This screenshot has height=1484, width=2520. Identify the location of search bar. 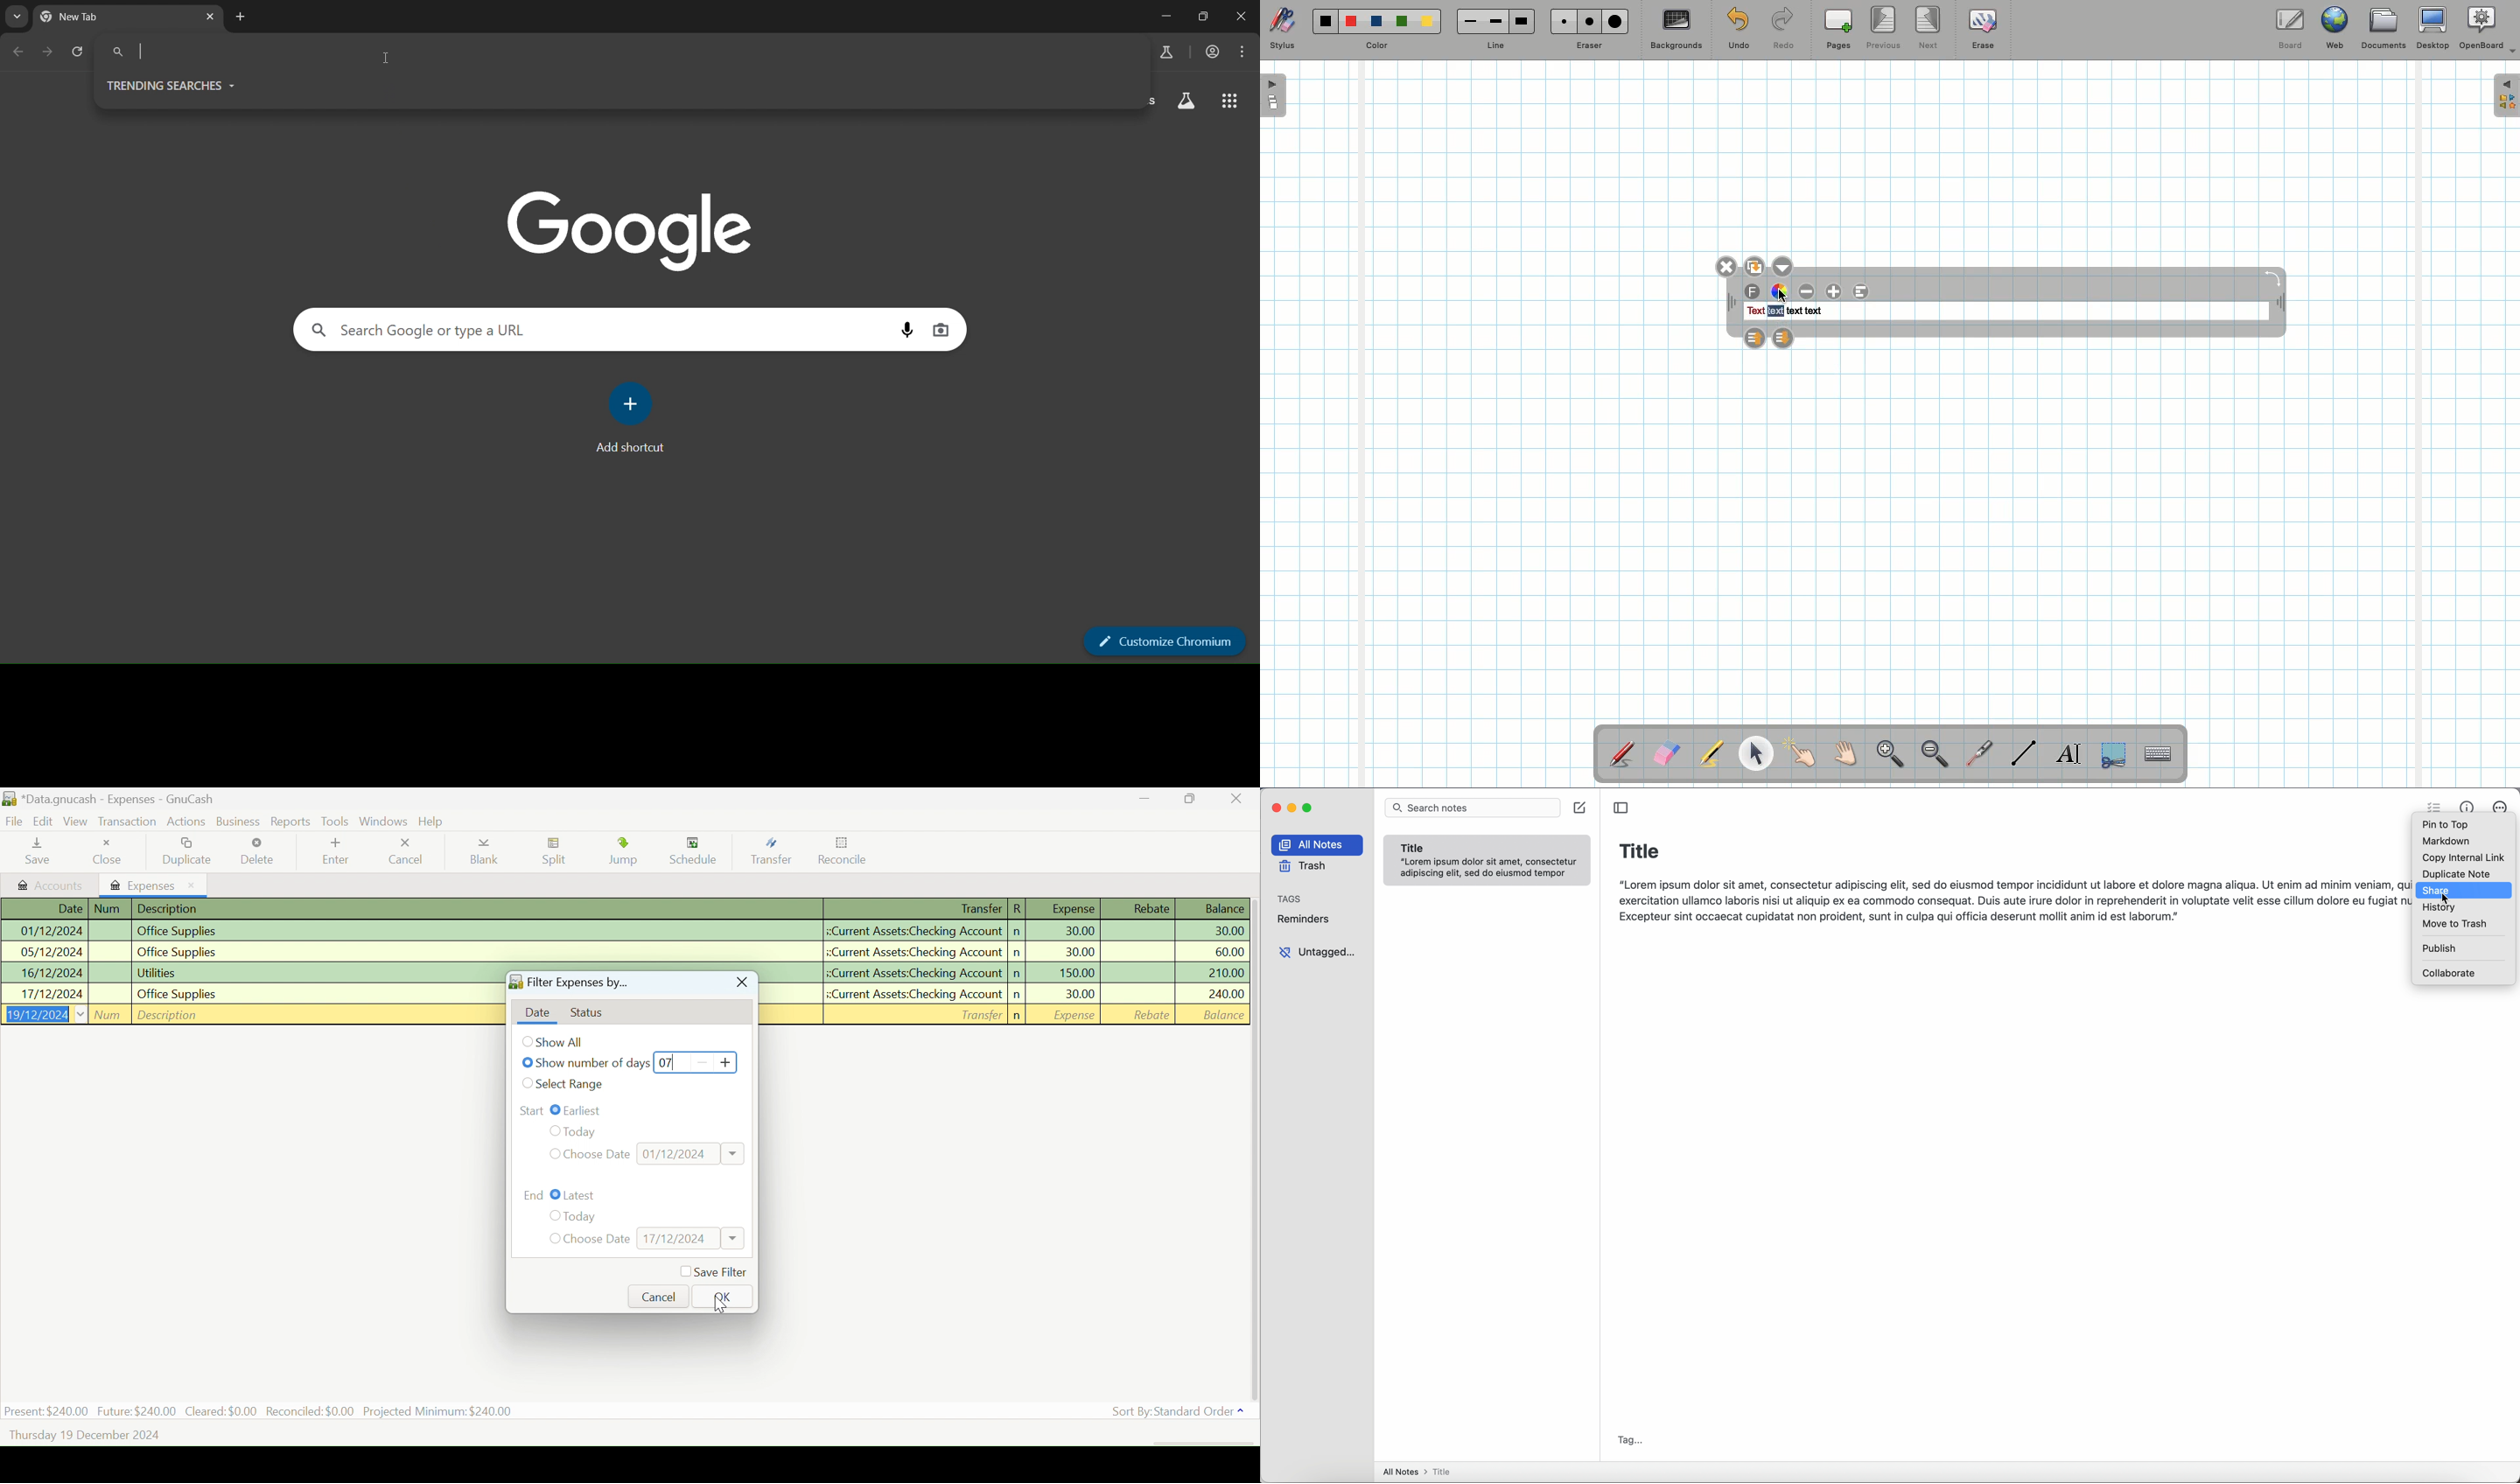
(1473, 808).